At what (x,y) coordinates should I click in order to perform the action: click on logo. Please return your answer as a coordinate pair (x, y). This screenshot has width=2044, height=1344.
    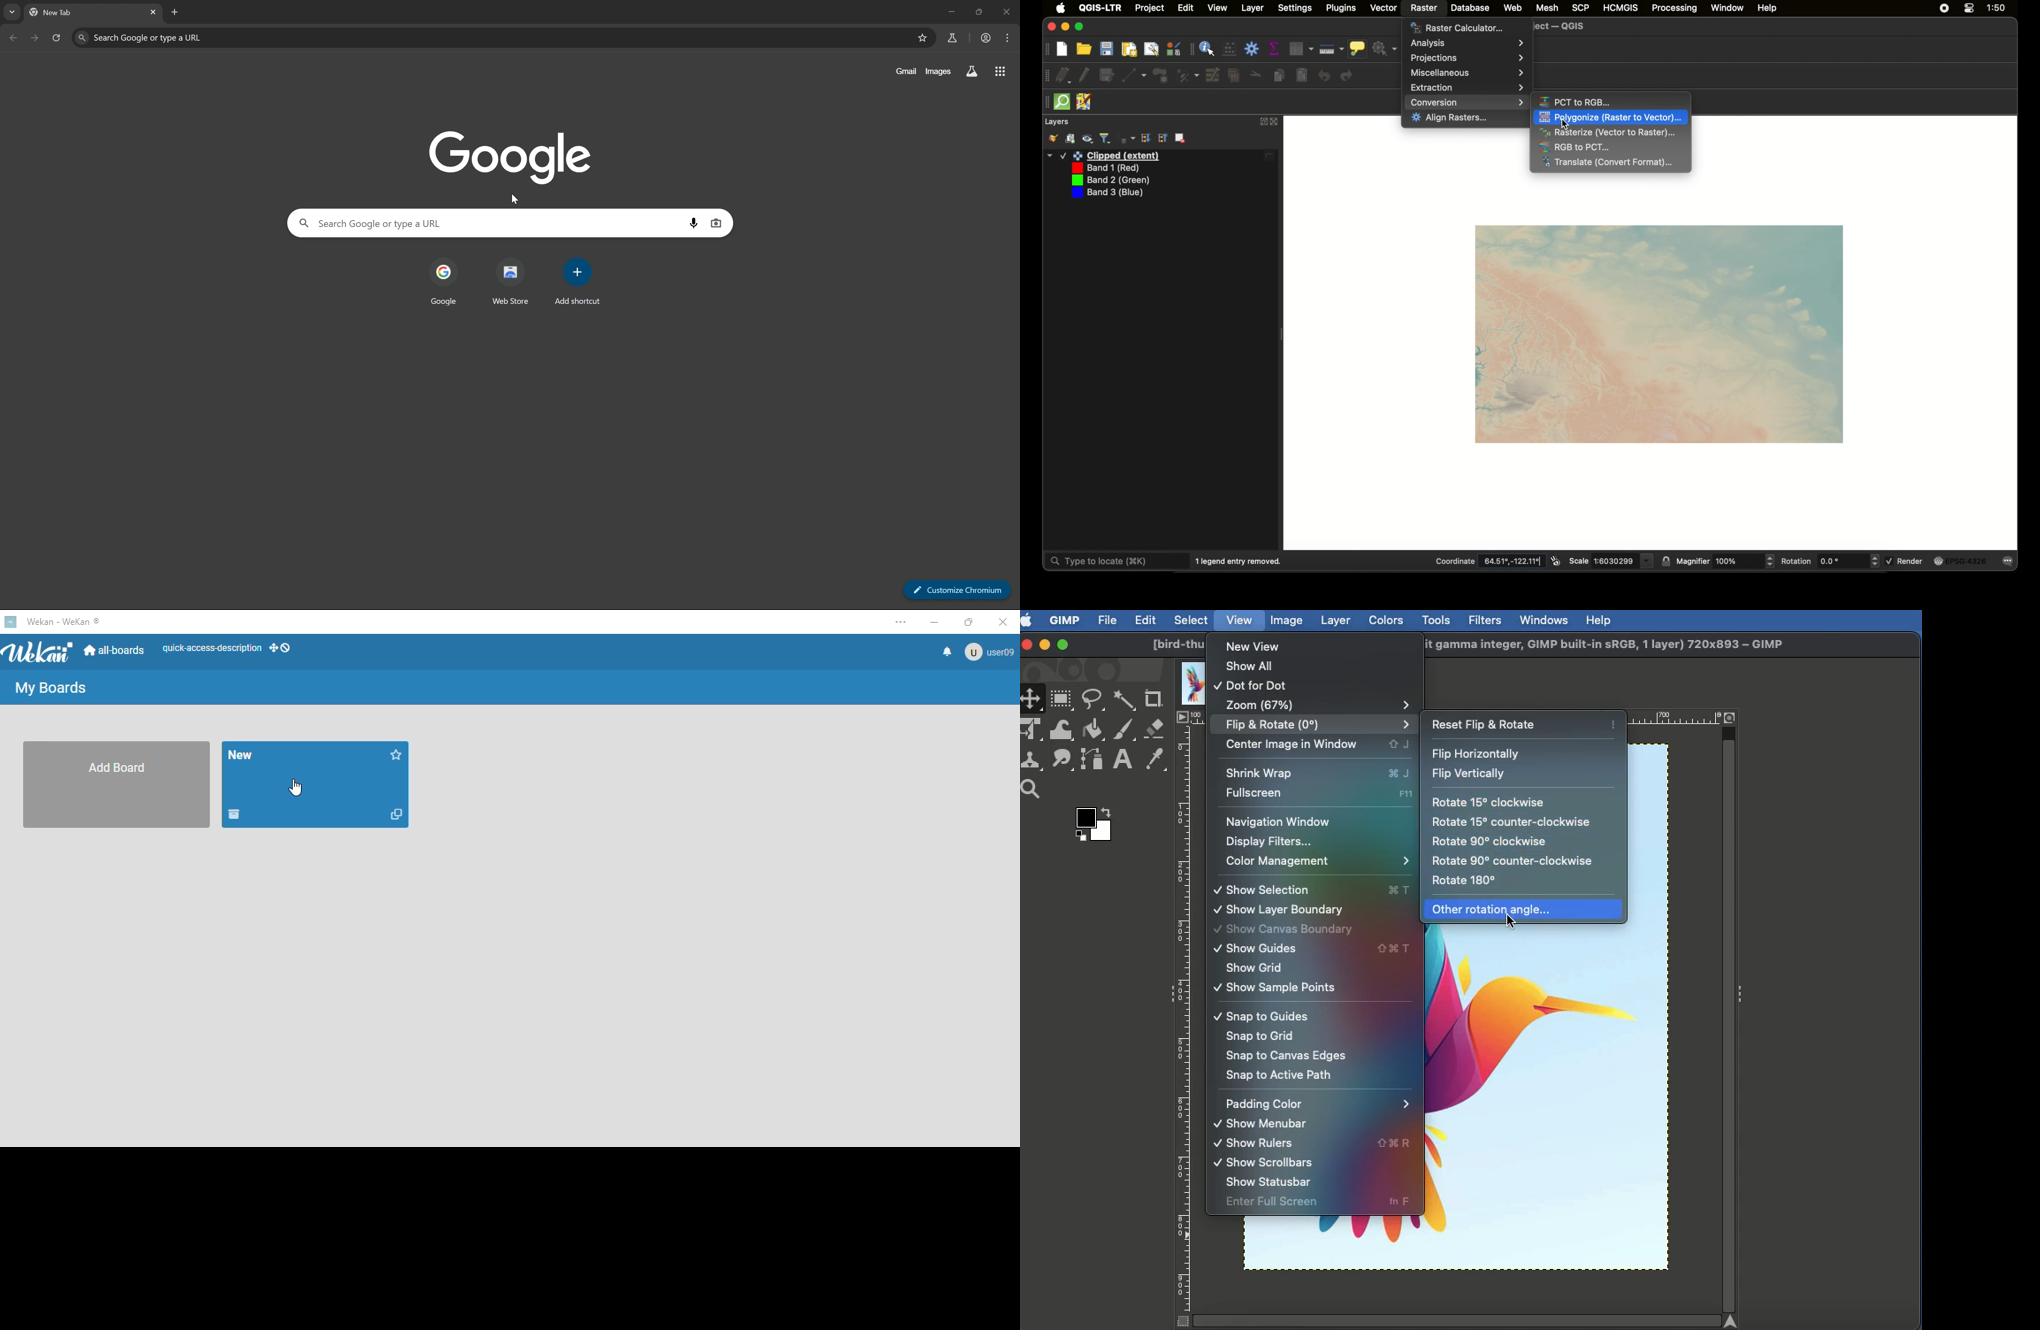
    Looking at the image, I should click on (11, 621).